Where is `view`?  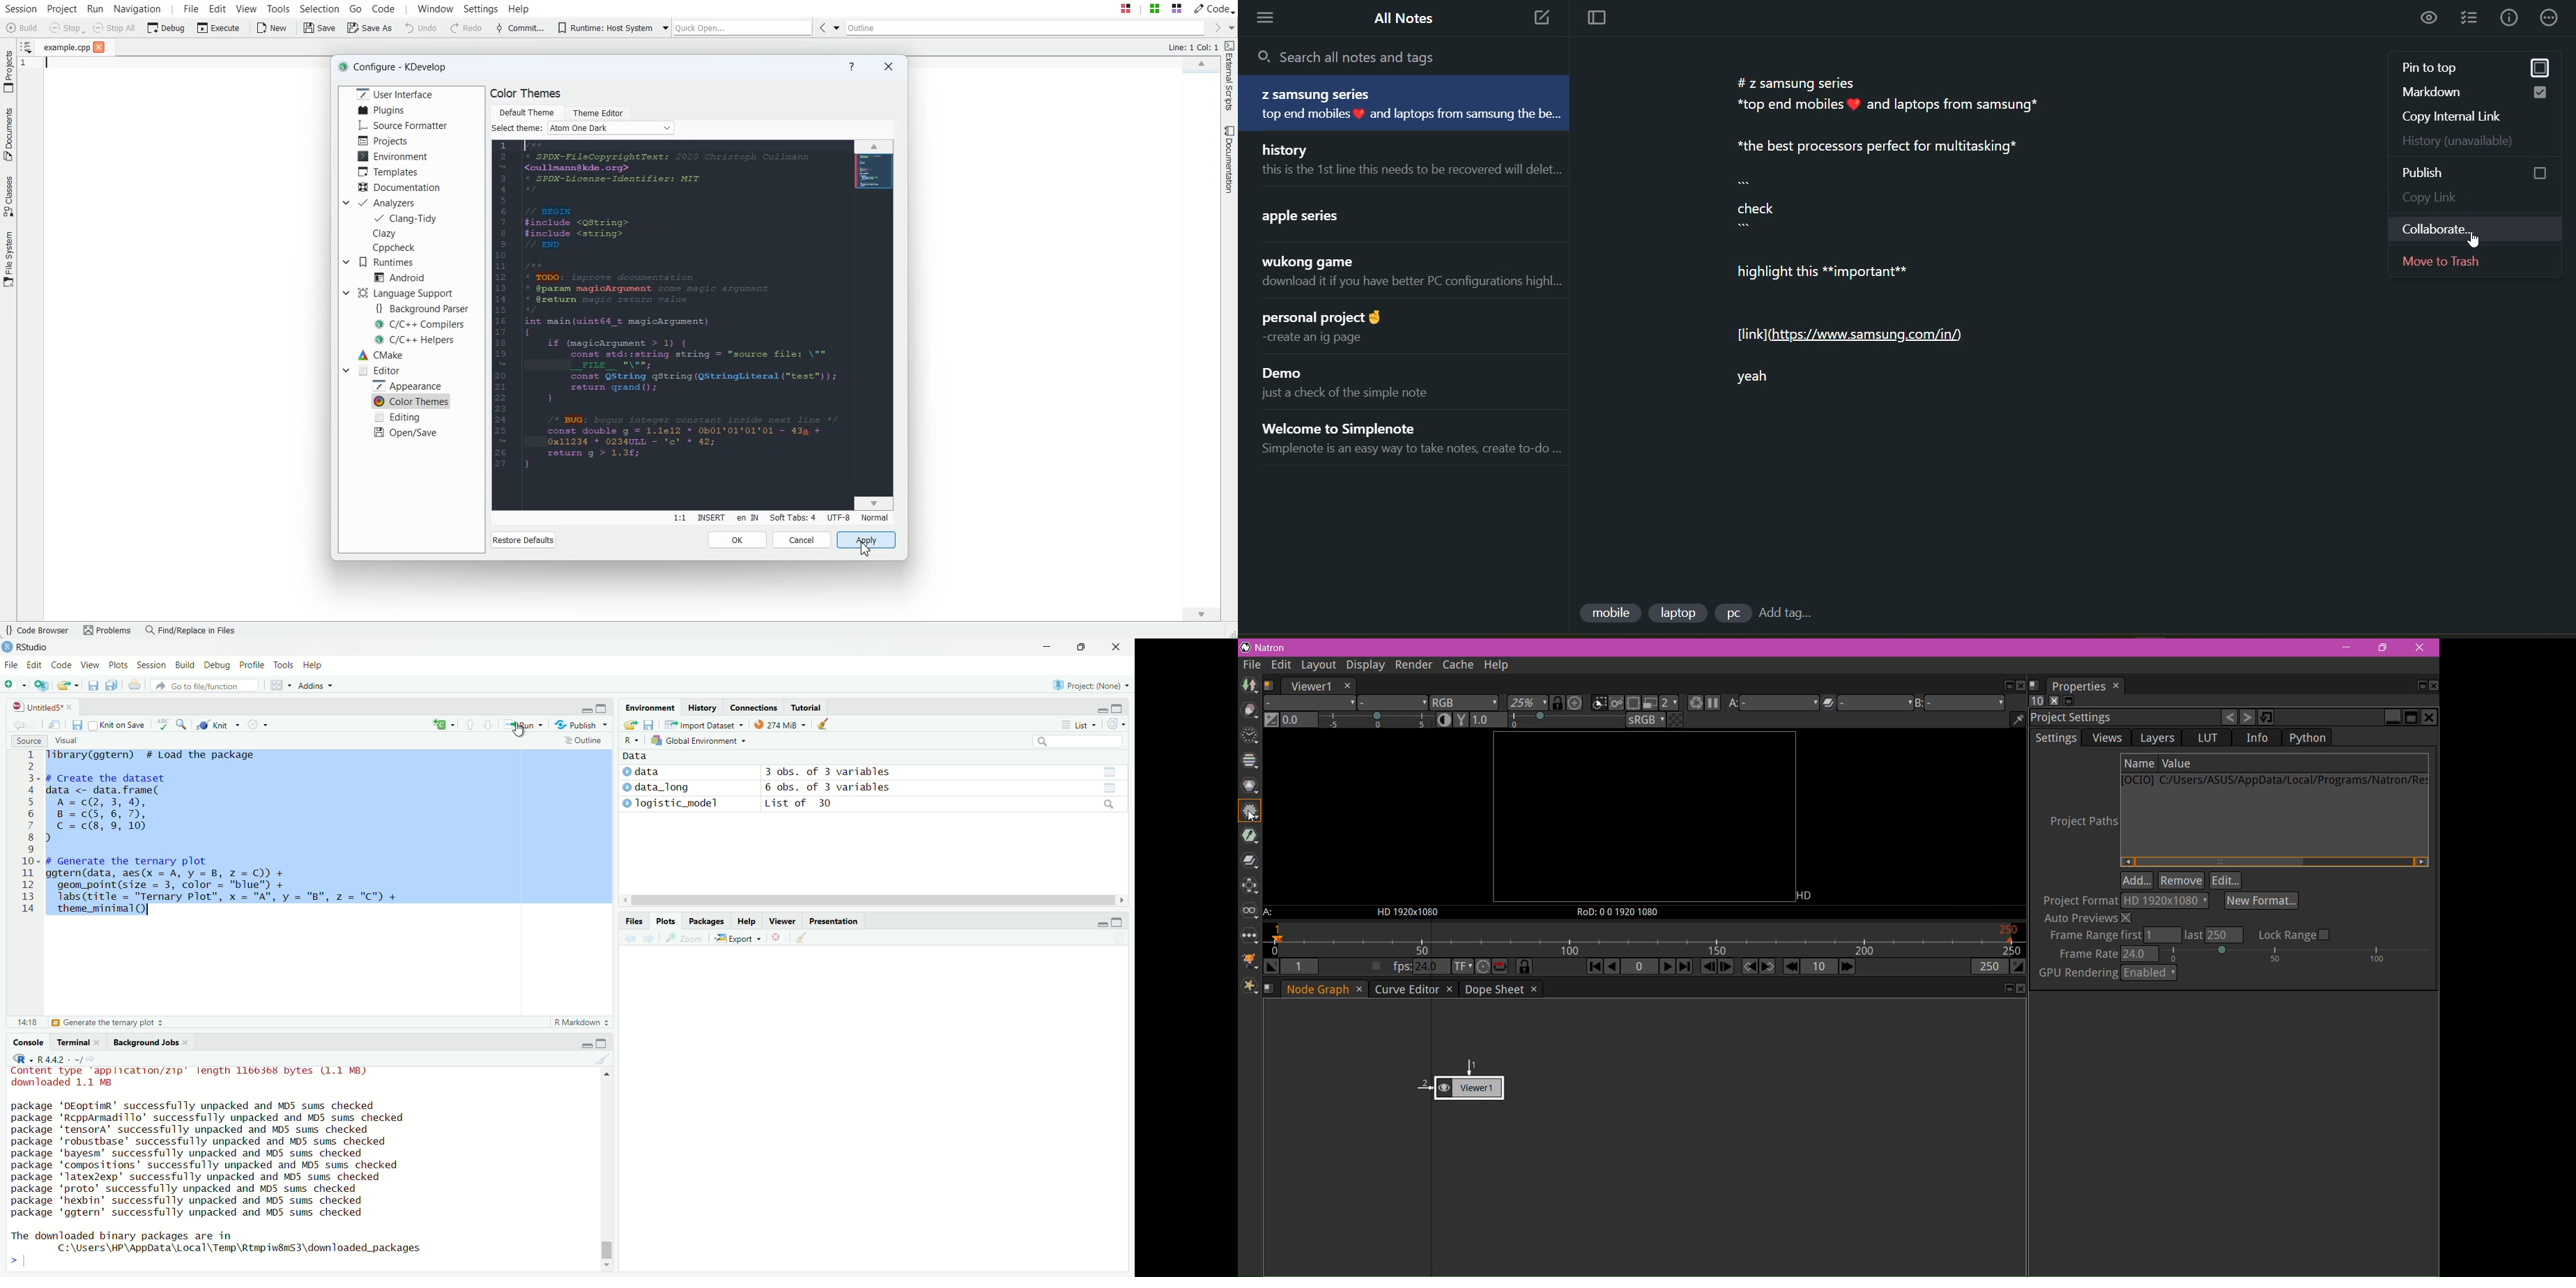
view is located at coordinates (1115, 787).